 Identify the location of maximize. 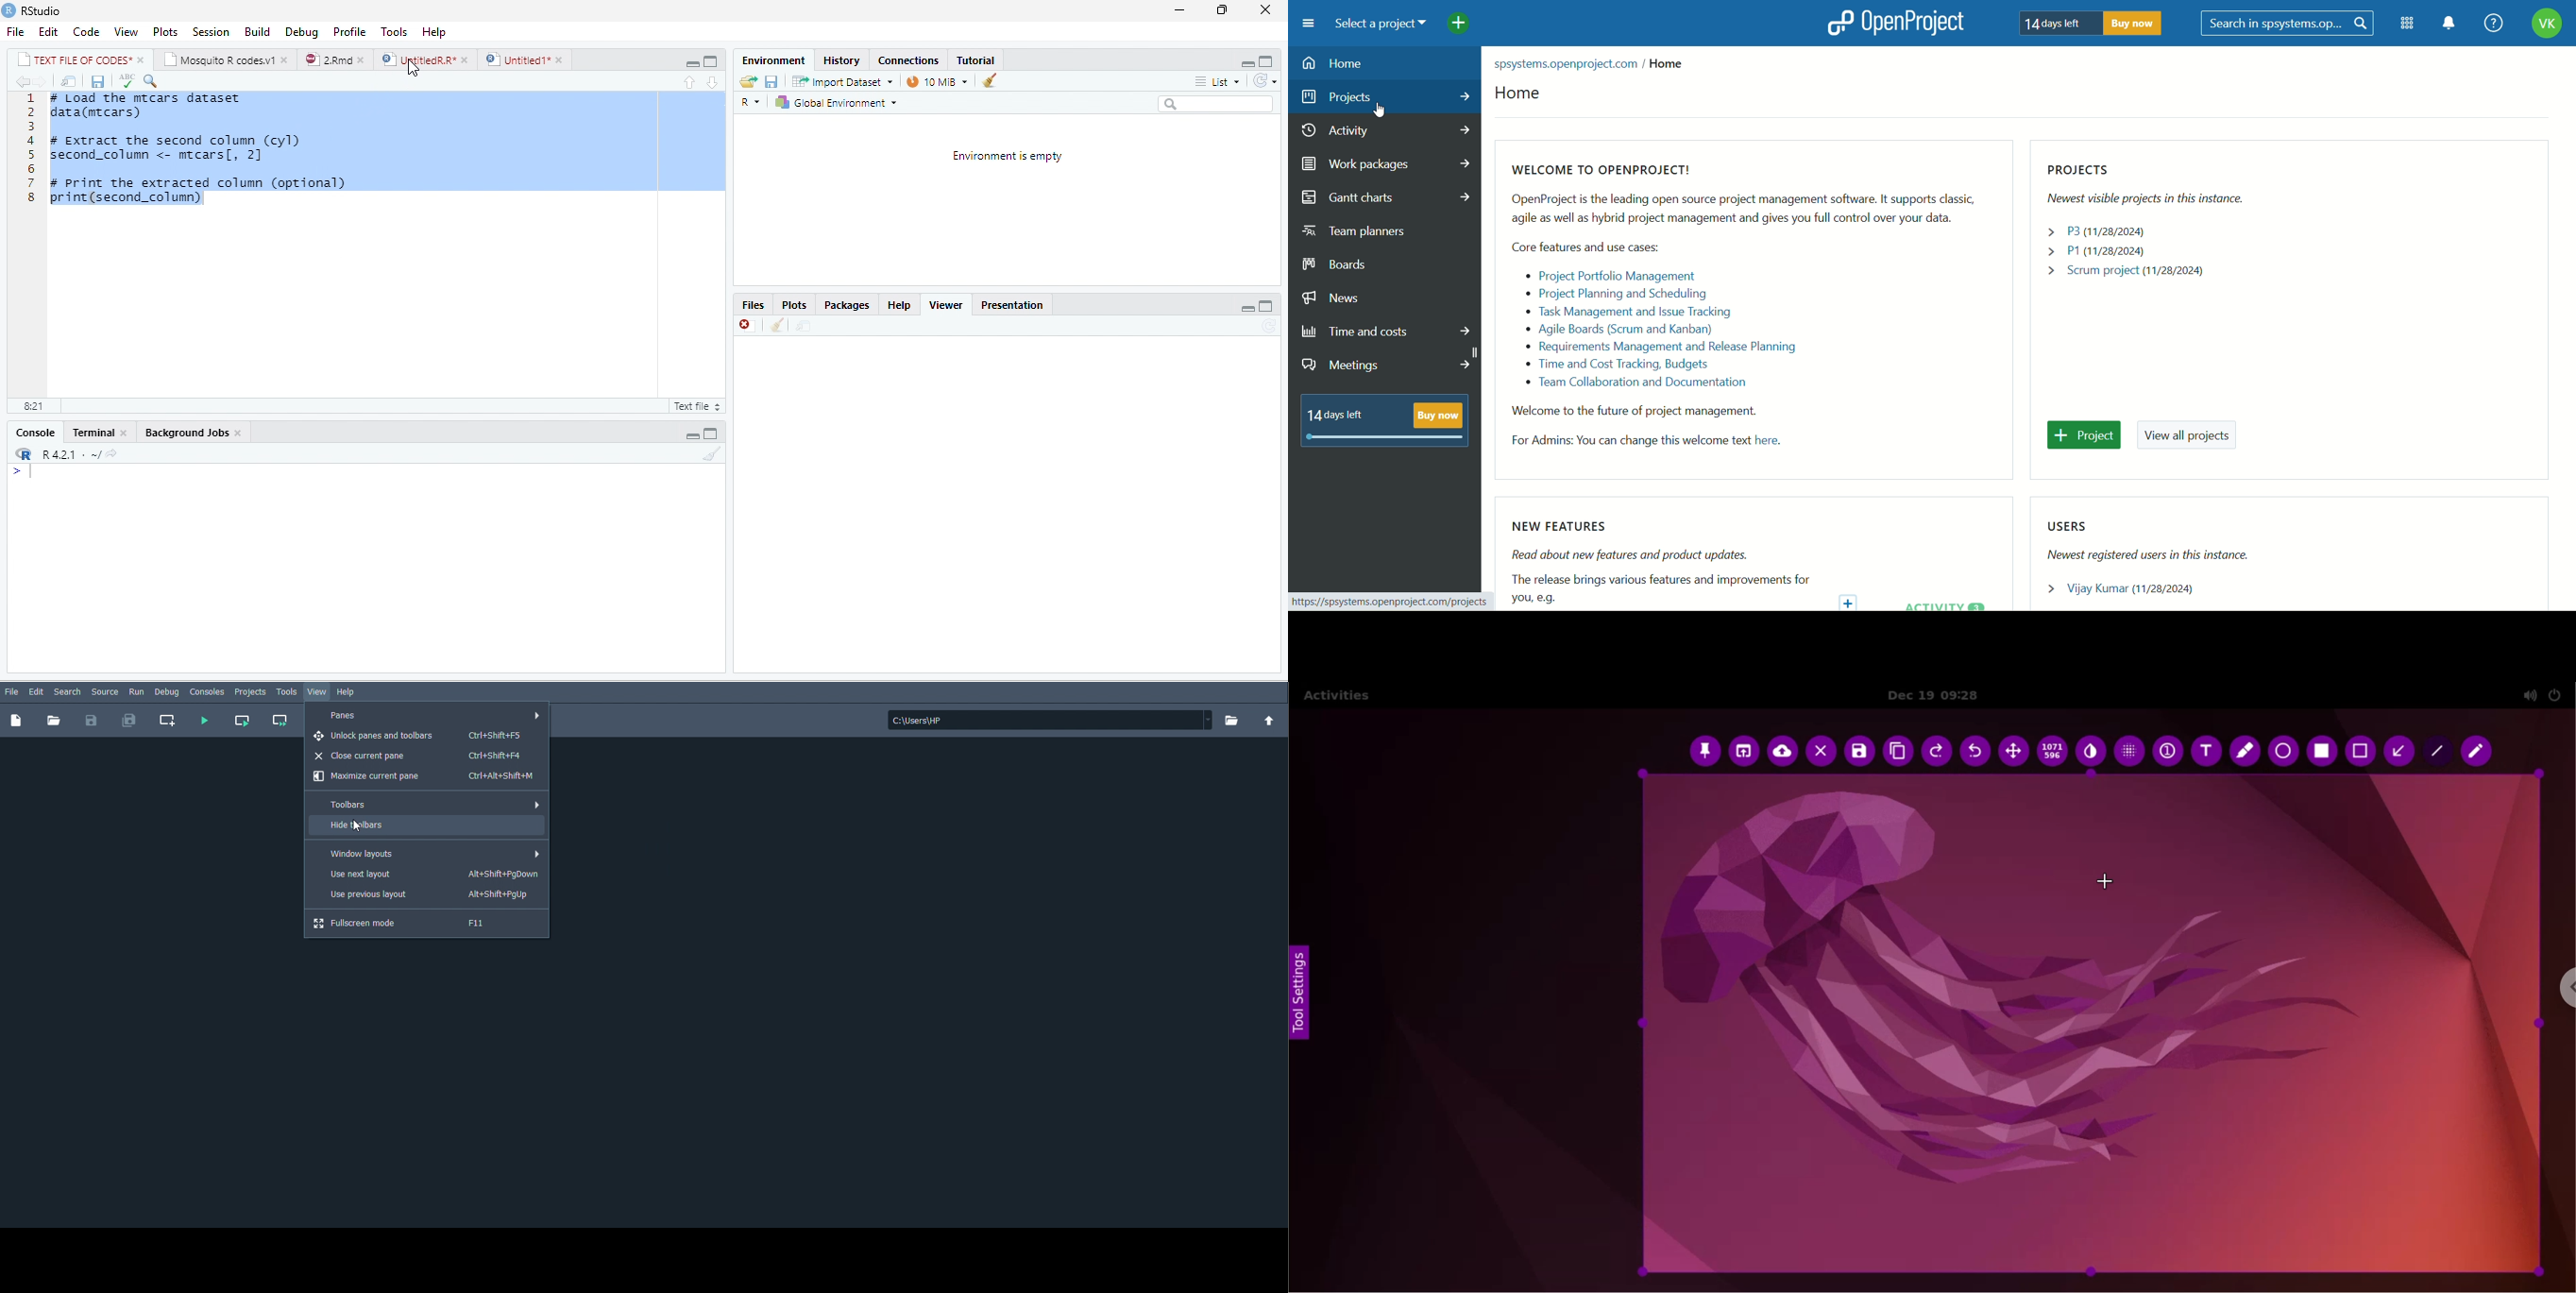
(1268, 60).